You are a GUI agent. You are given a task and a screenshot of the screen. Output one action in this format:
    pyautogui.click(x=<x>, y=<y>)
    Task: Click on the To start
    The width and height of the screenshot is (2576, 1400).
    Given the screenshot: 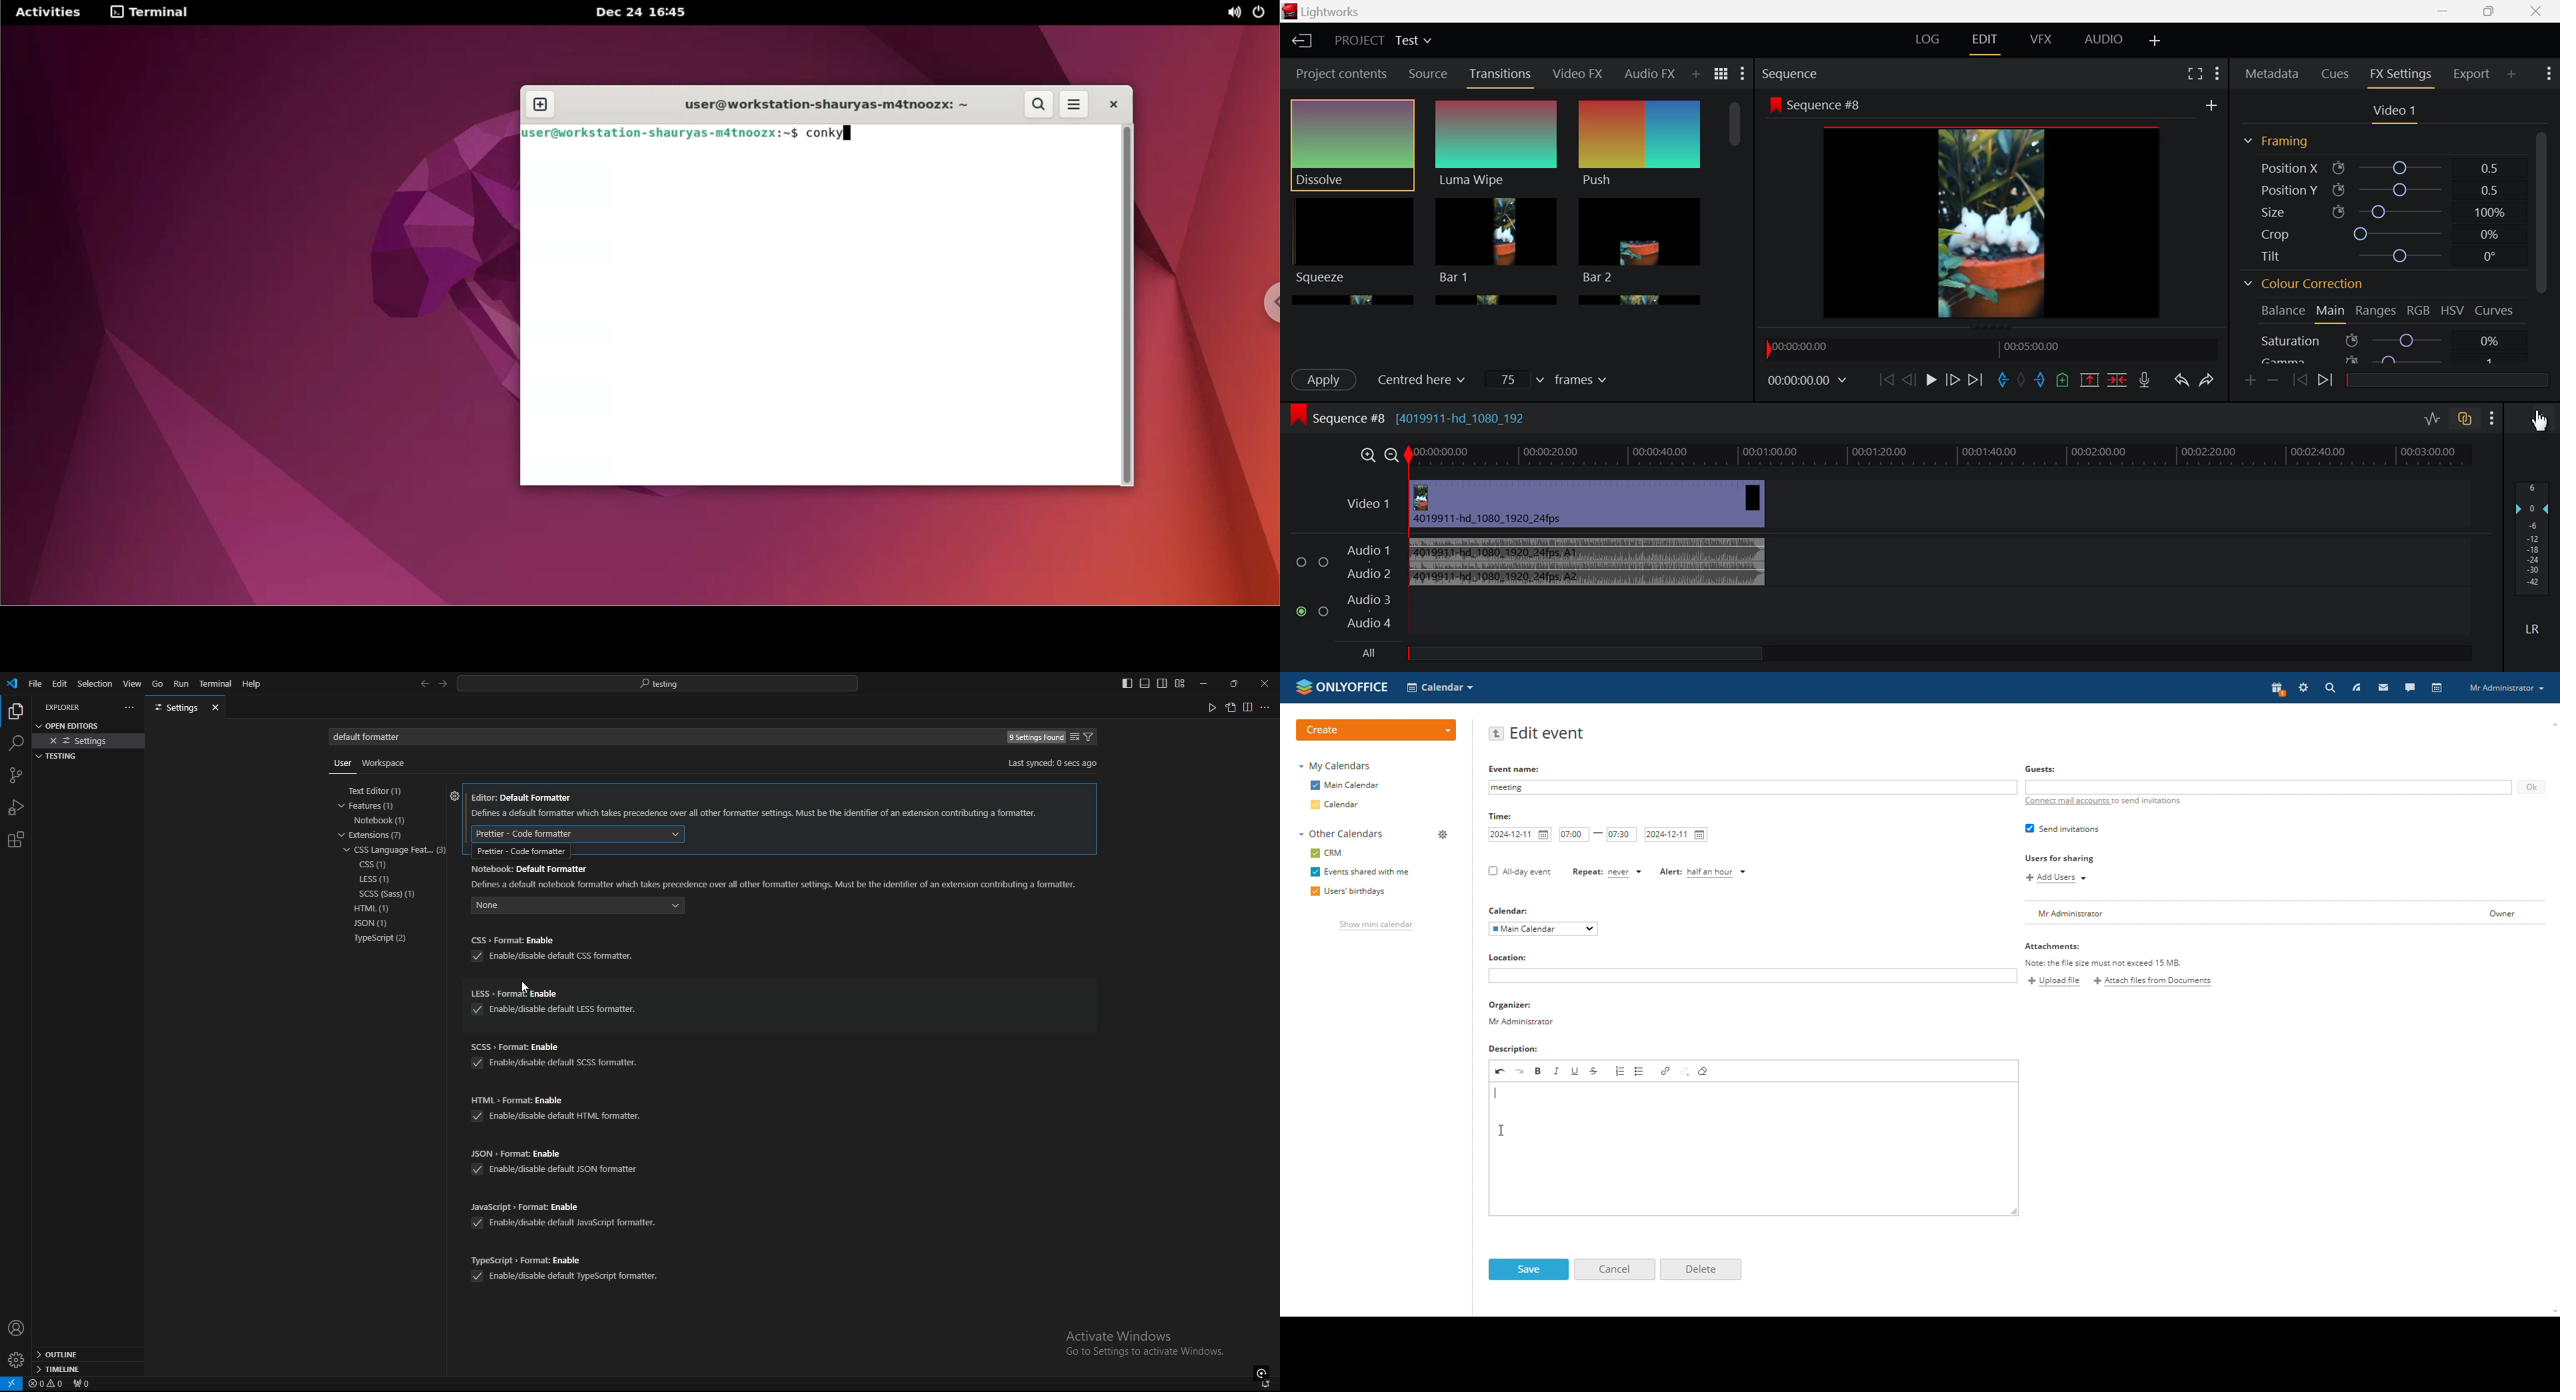 What is the action you would take?
    pyautogui.click(x=1885, y=380)
    